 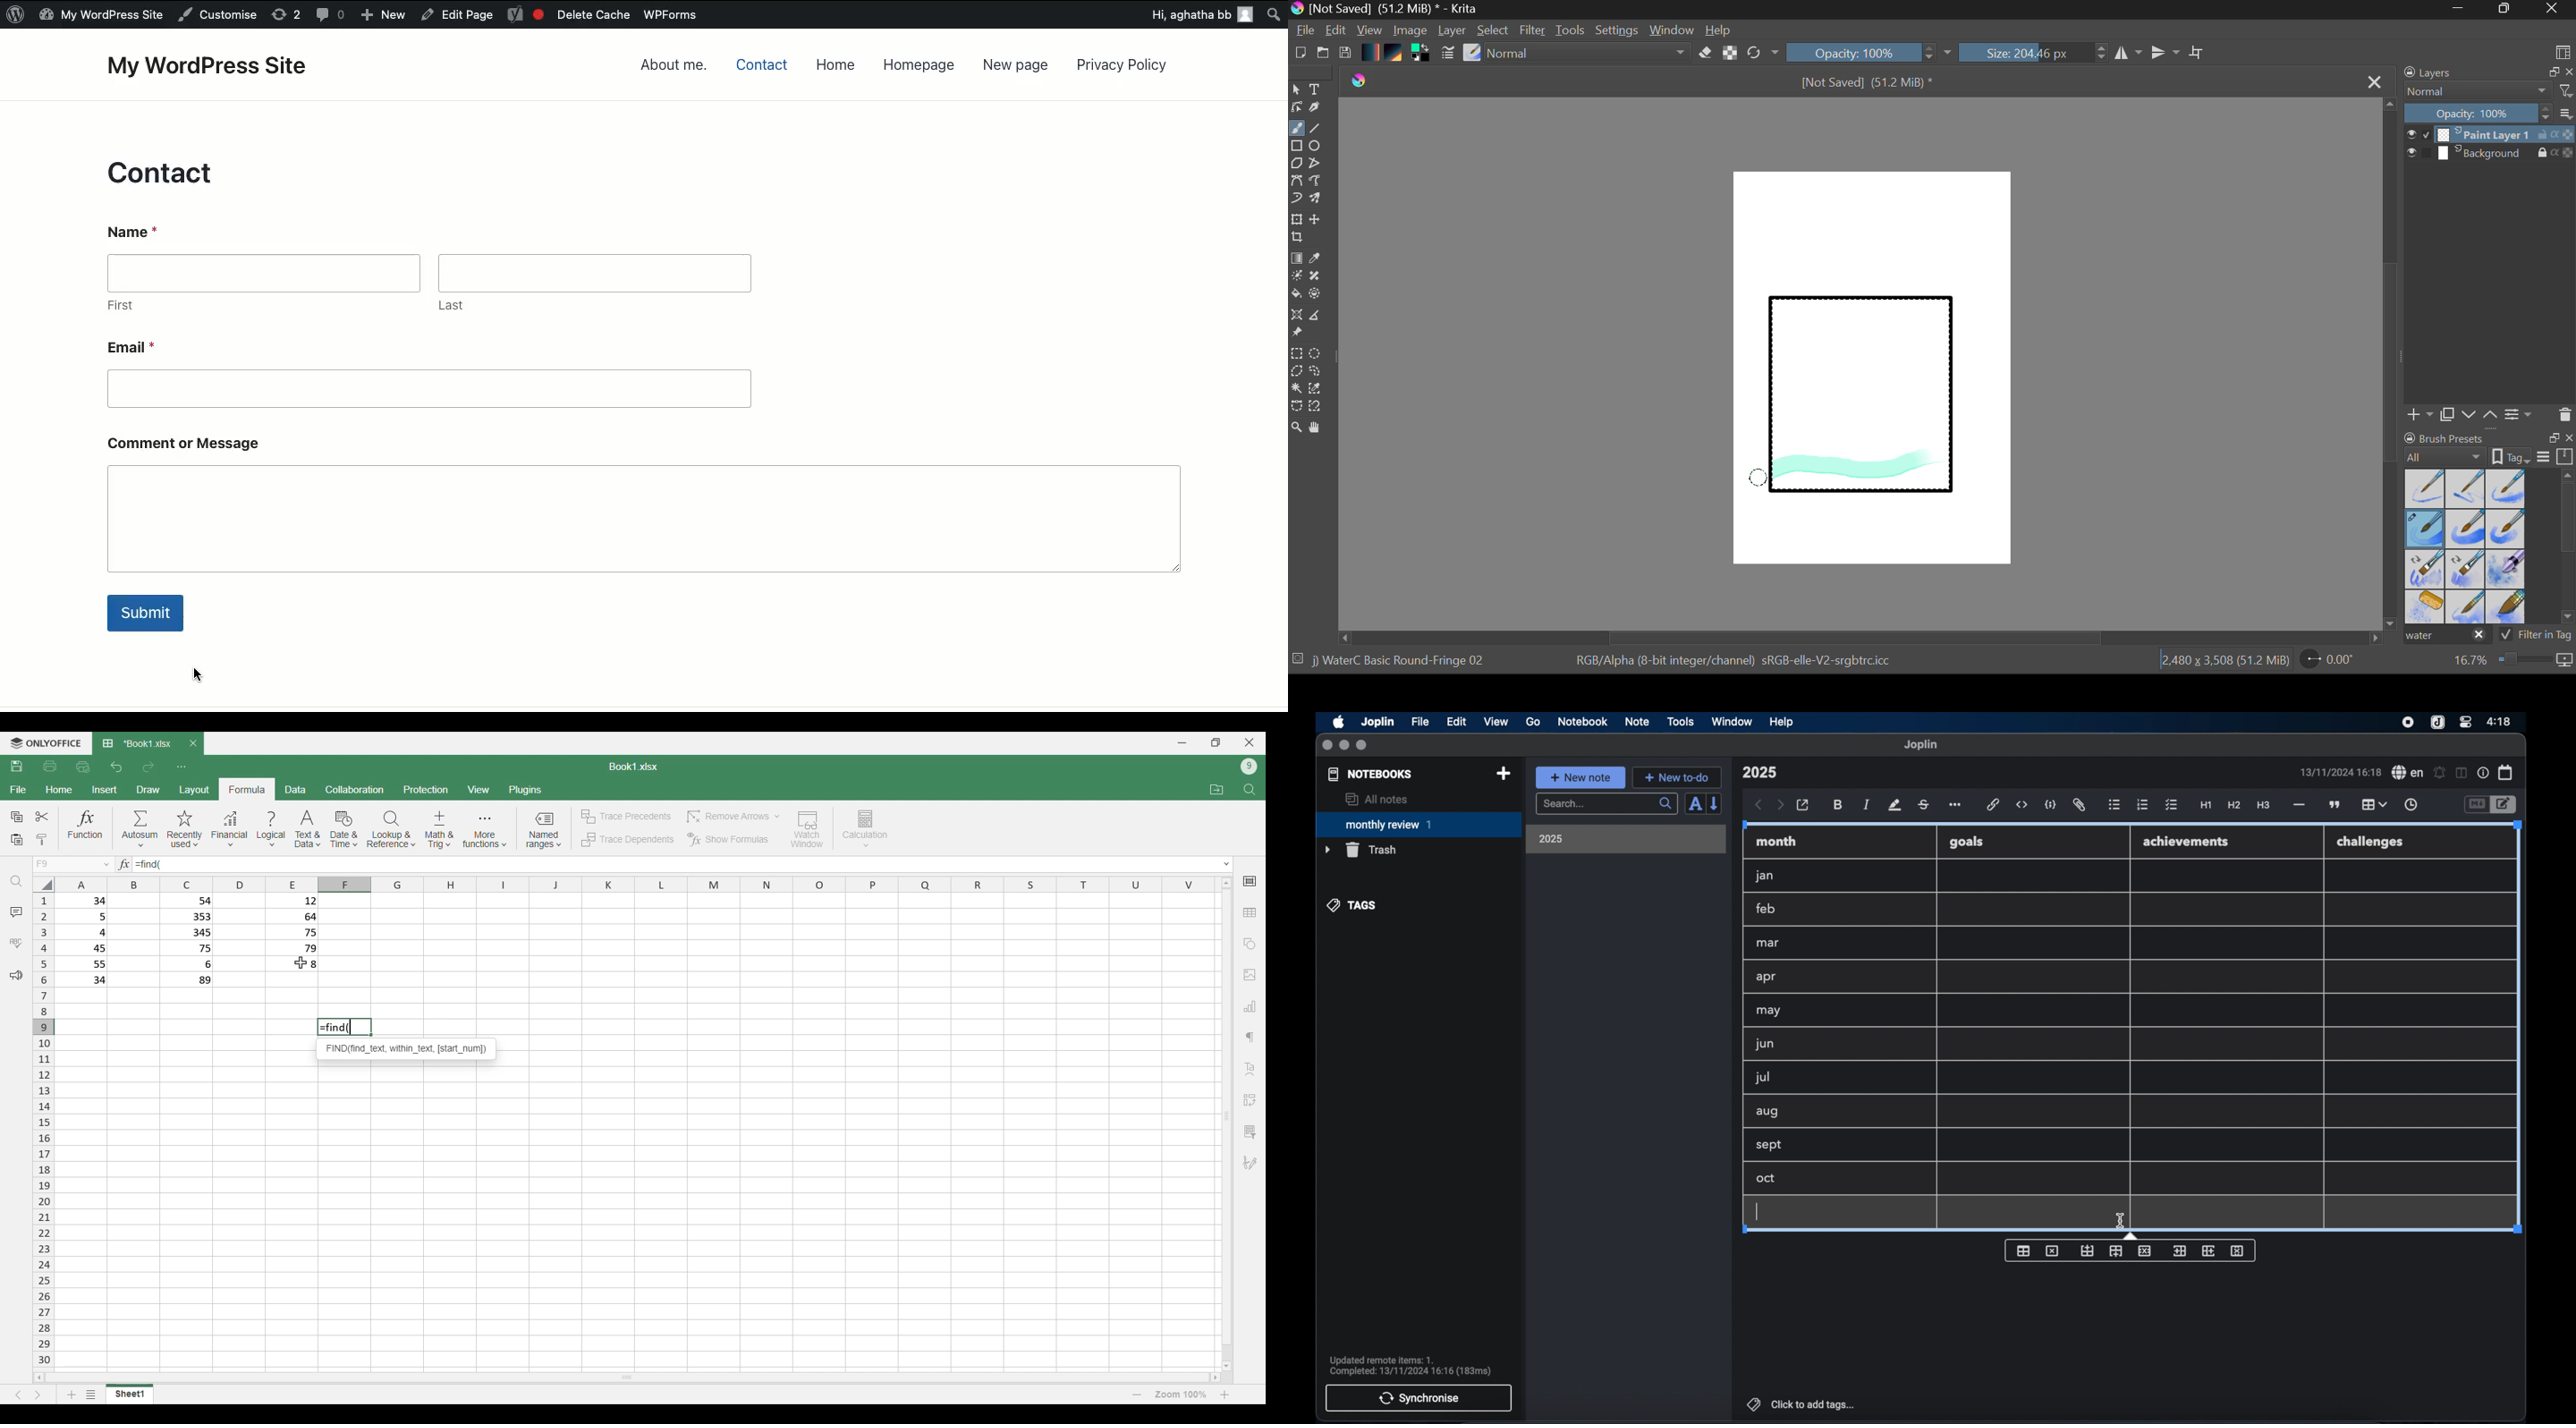 What do you see at coordinates (1296, 407) in the screenshot?
I see `Bezier Curve Selector` at bounding box center [1296, 407].